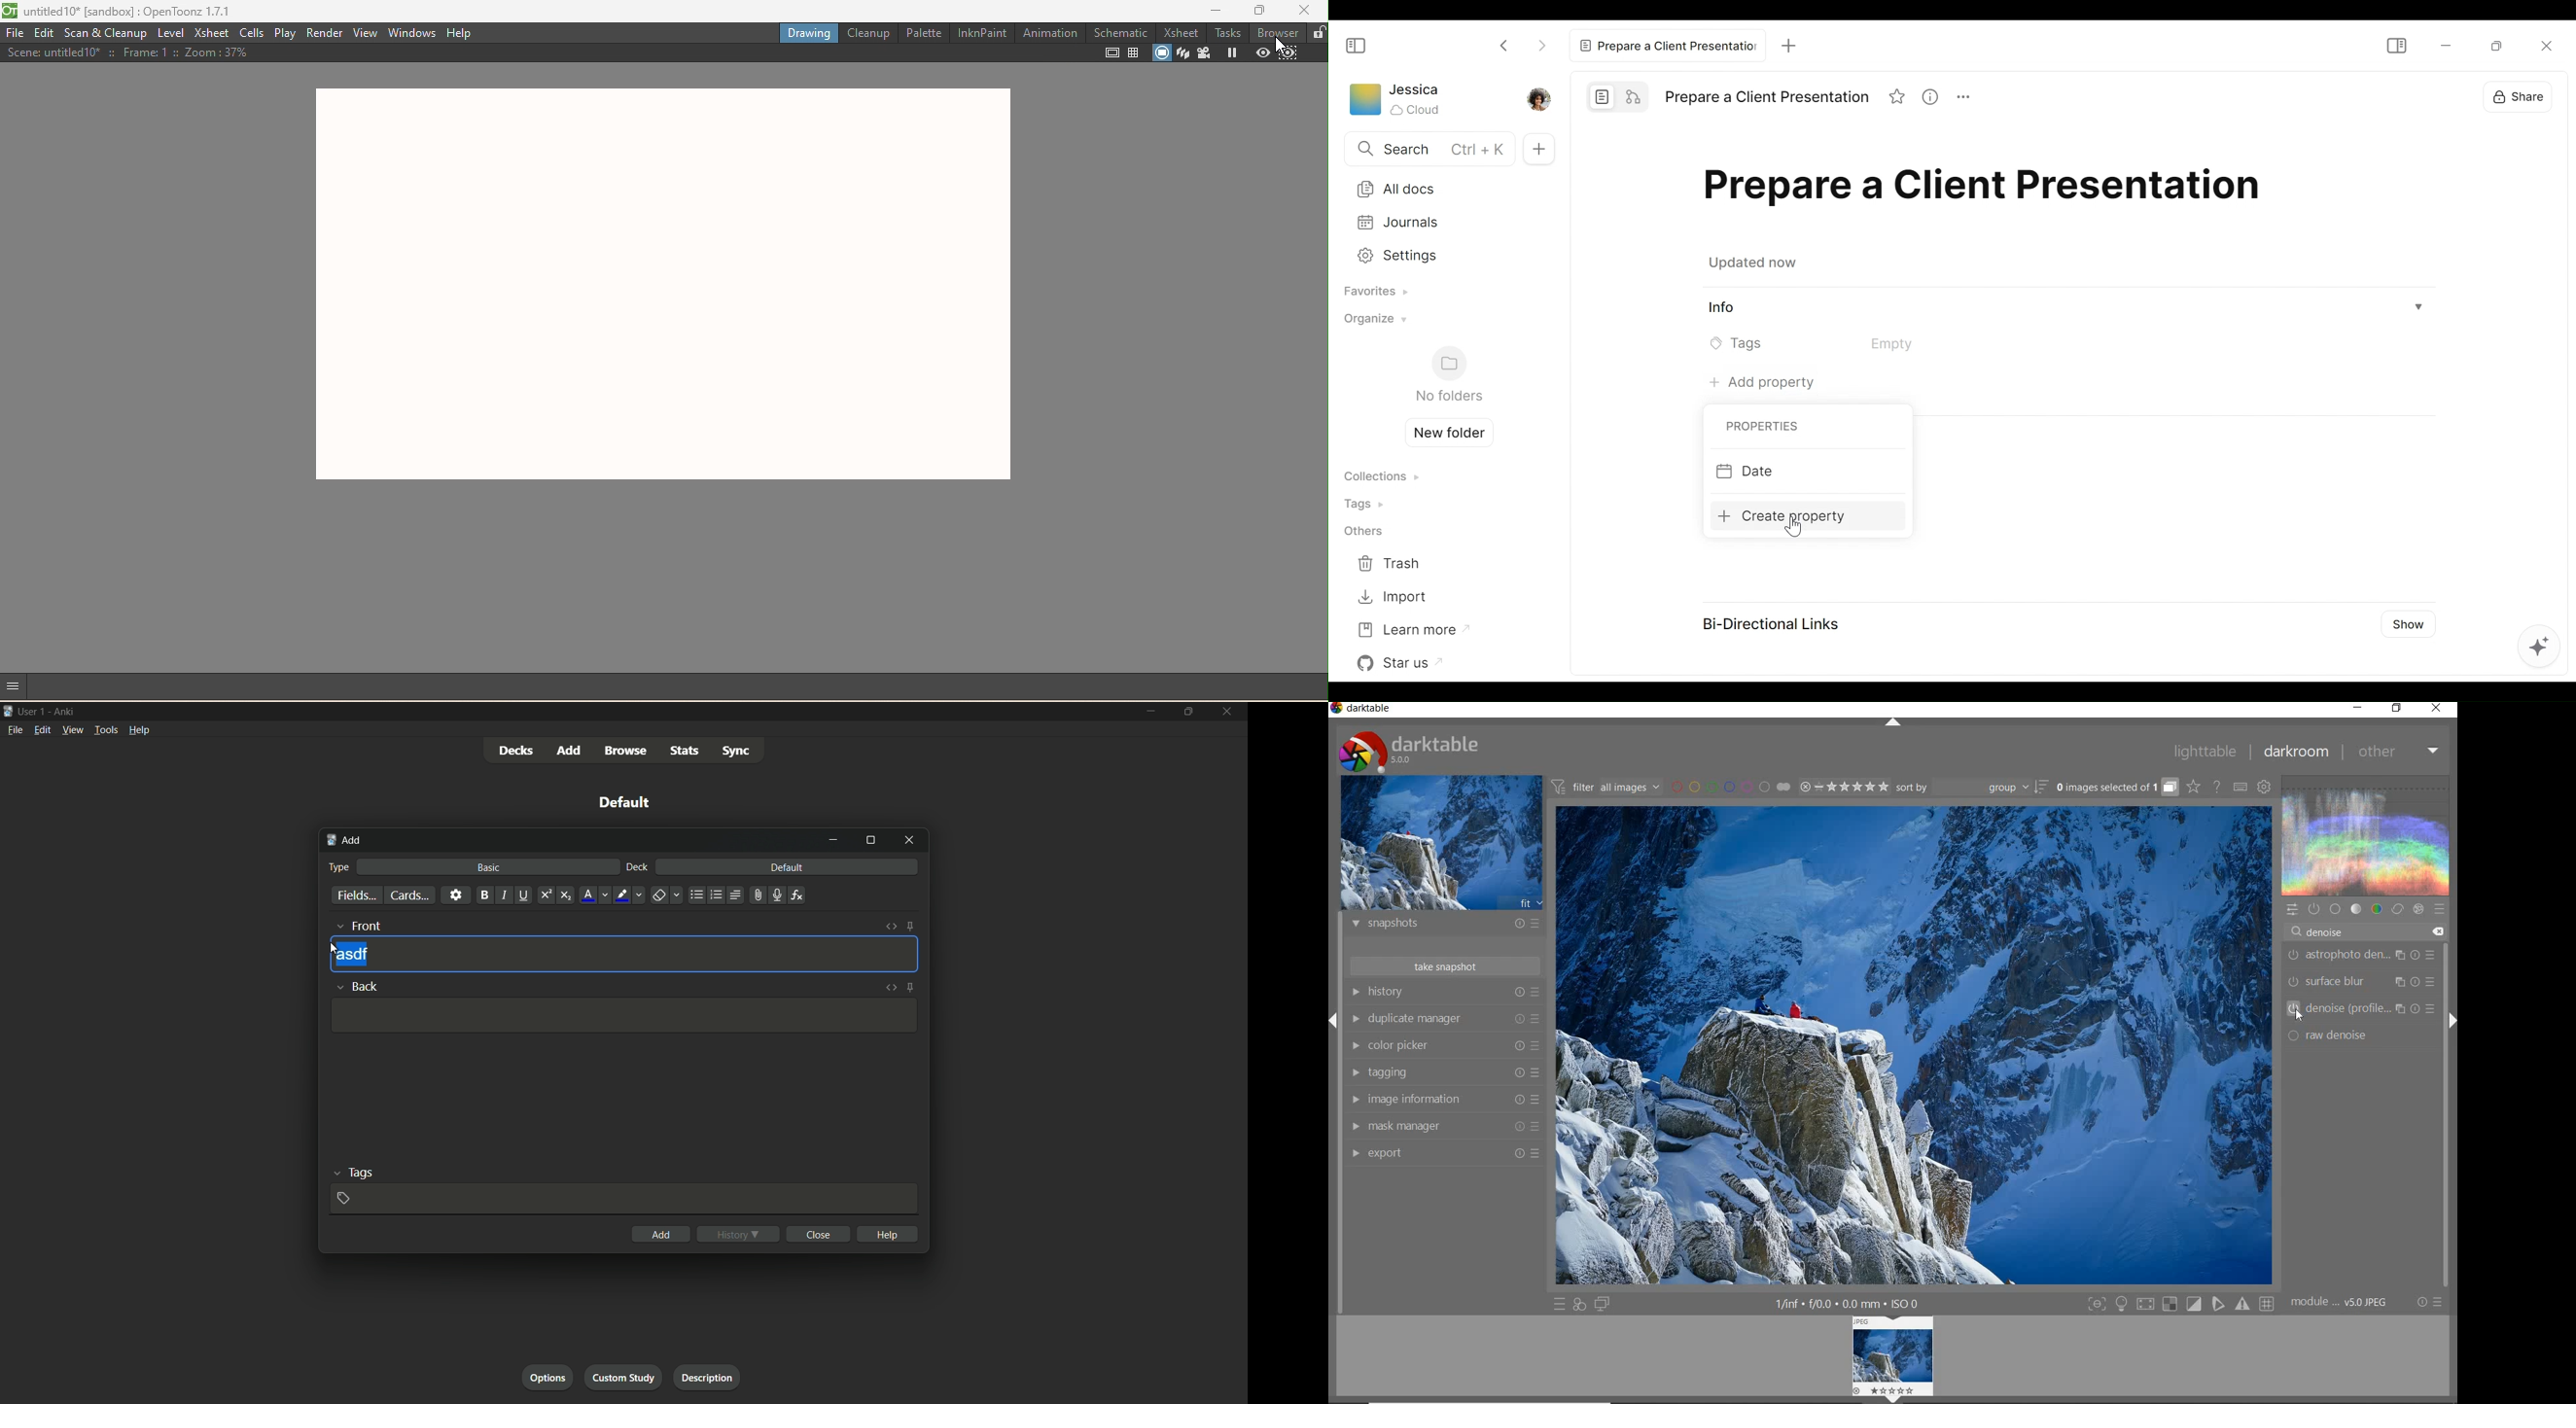 The height and width of the screenshot is (1428, 2576). What do you see at coordinates (460, 33) in the screenshot?
I see `Help` at bounding box center [460, 33].